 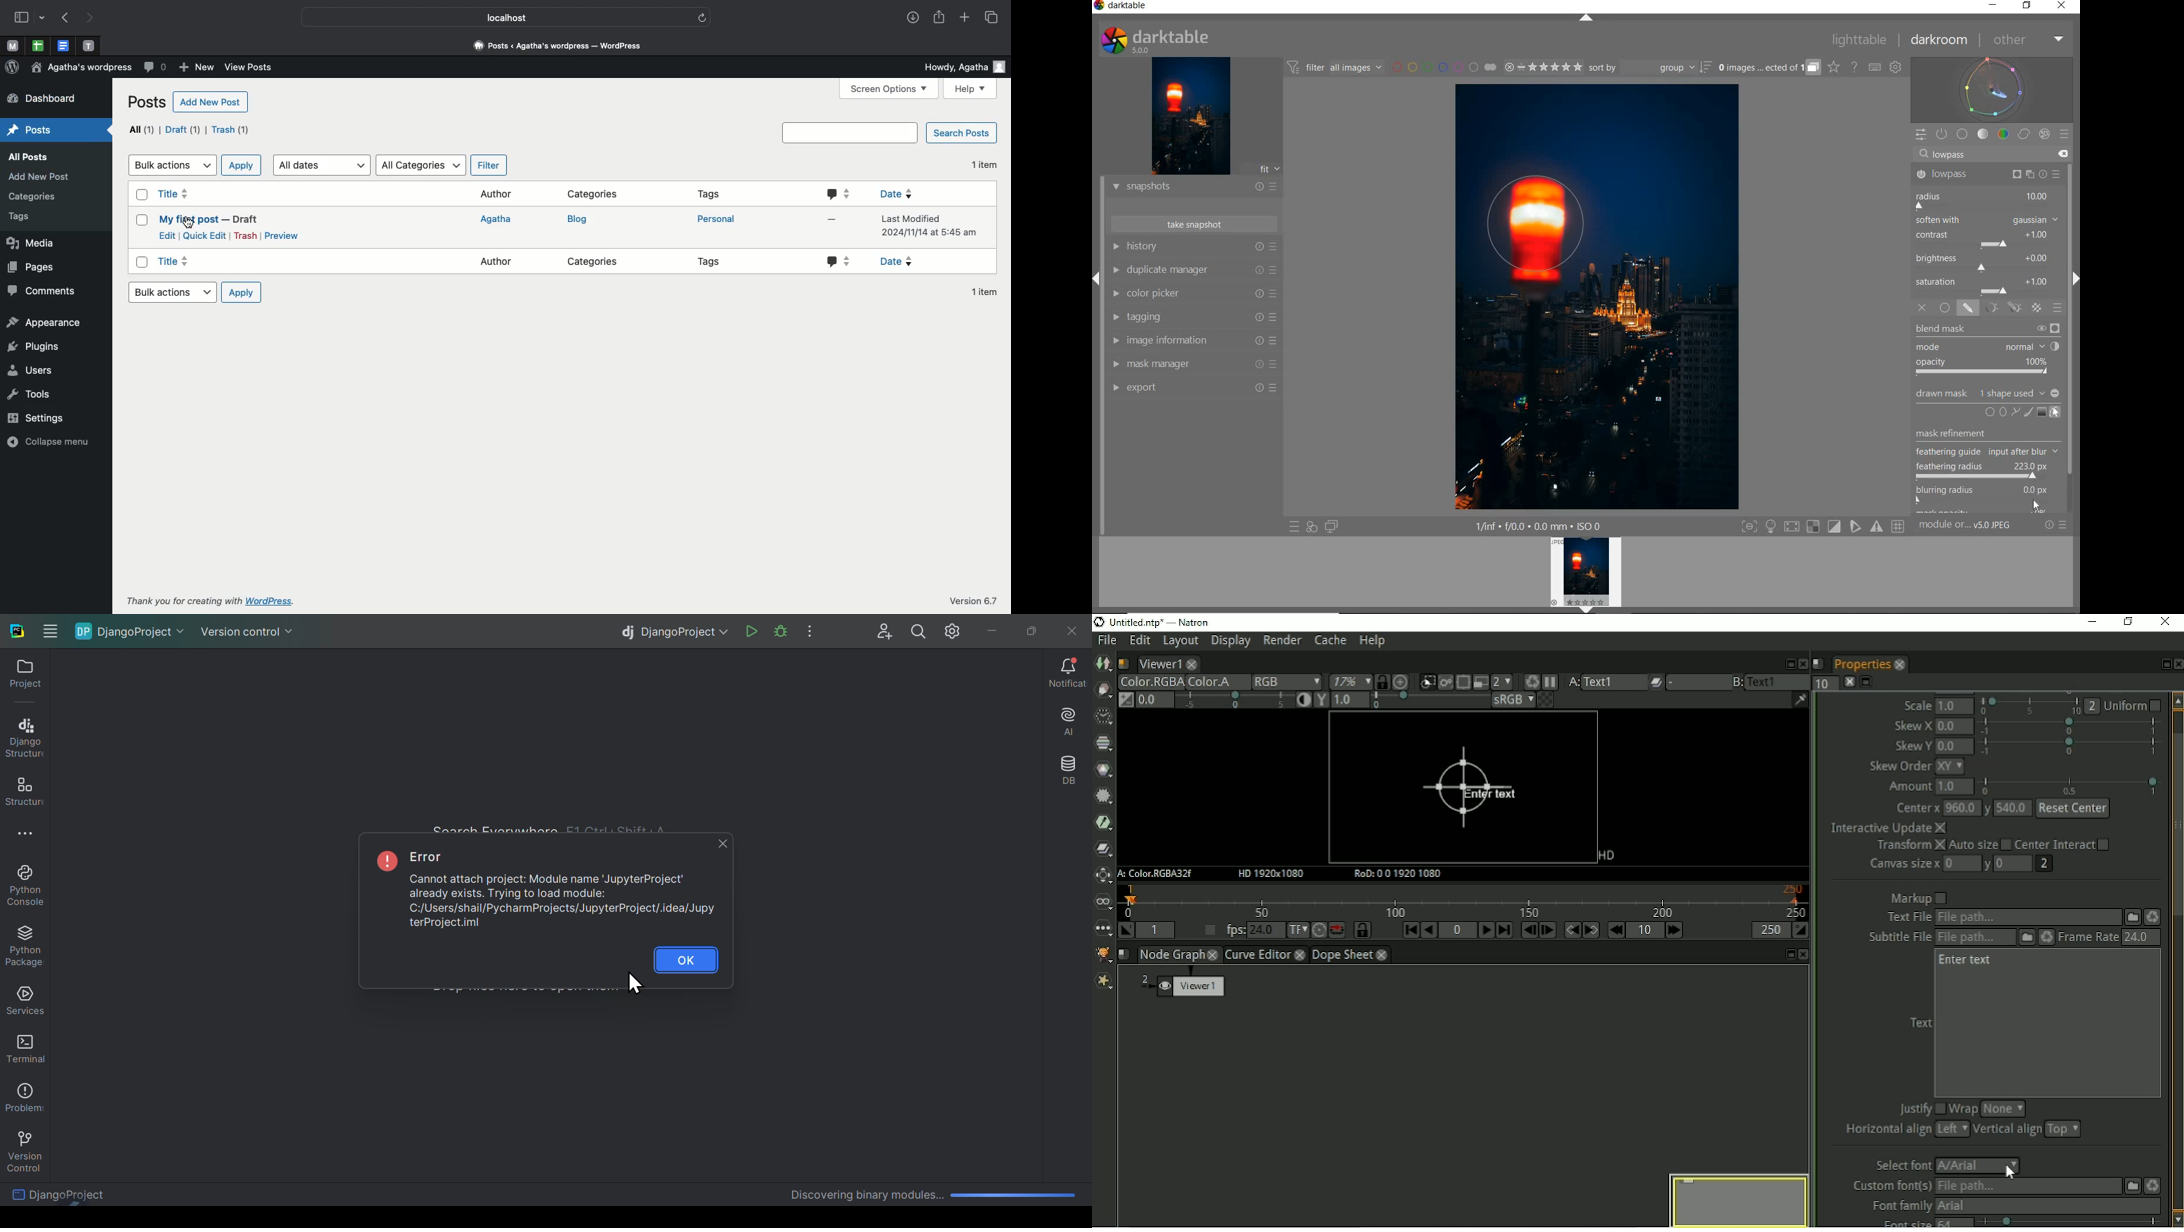 I want to click on Quick edit, so click(x=205, y=235).